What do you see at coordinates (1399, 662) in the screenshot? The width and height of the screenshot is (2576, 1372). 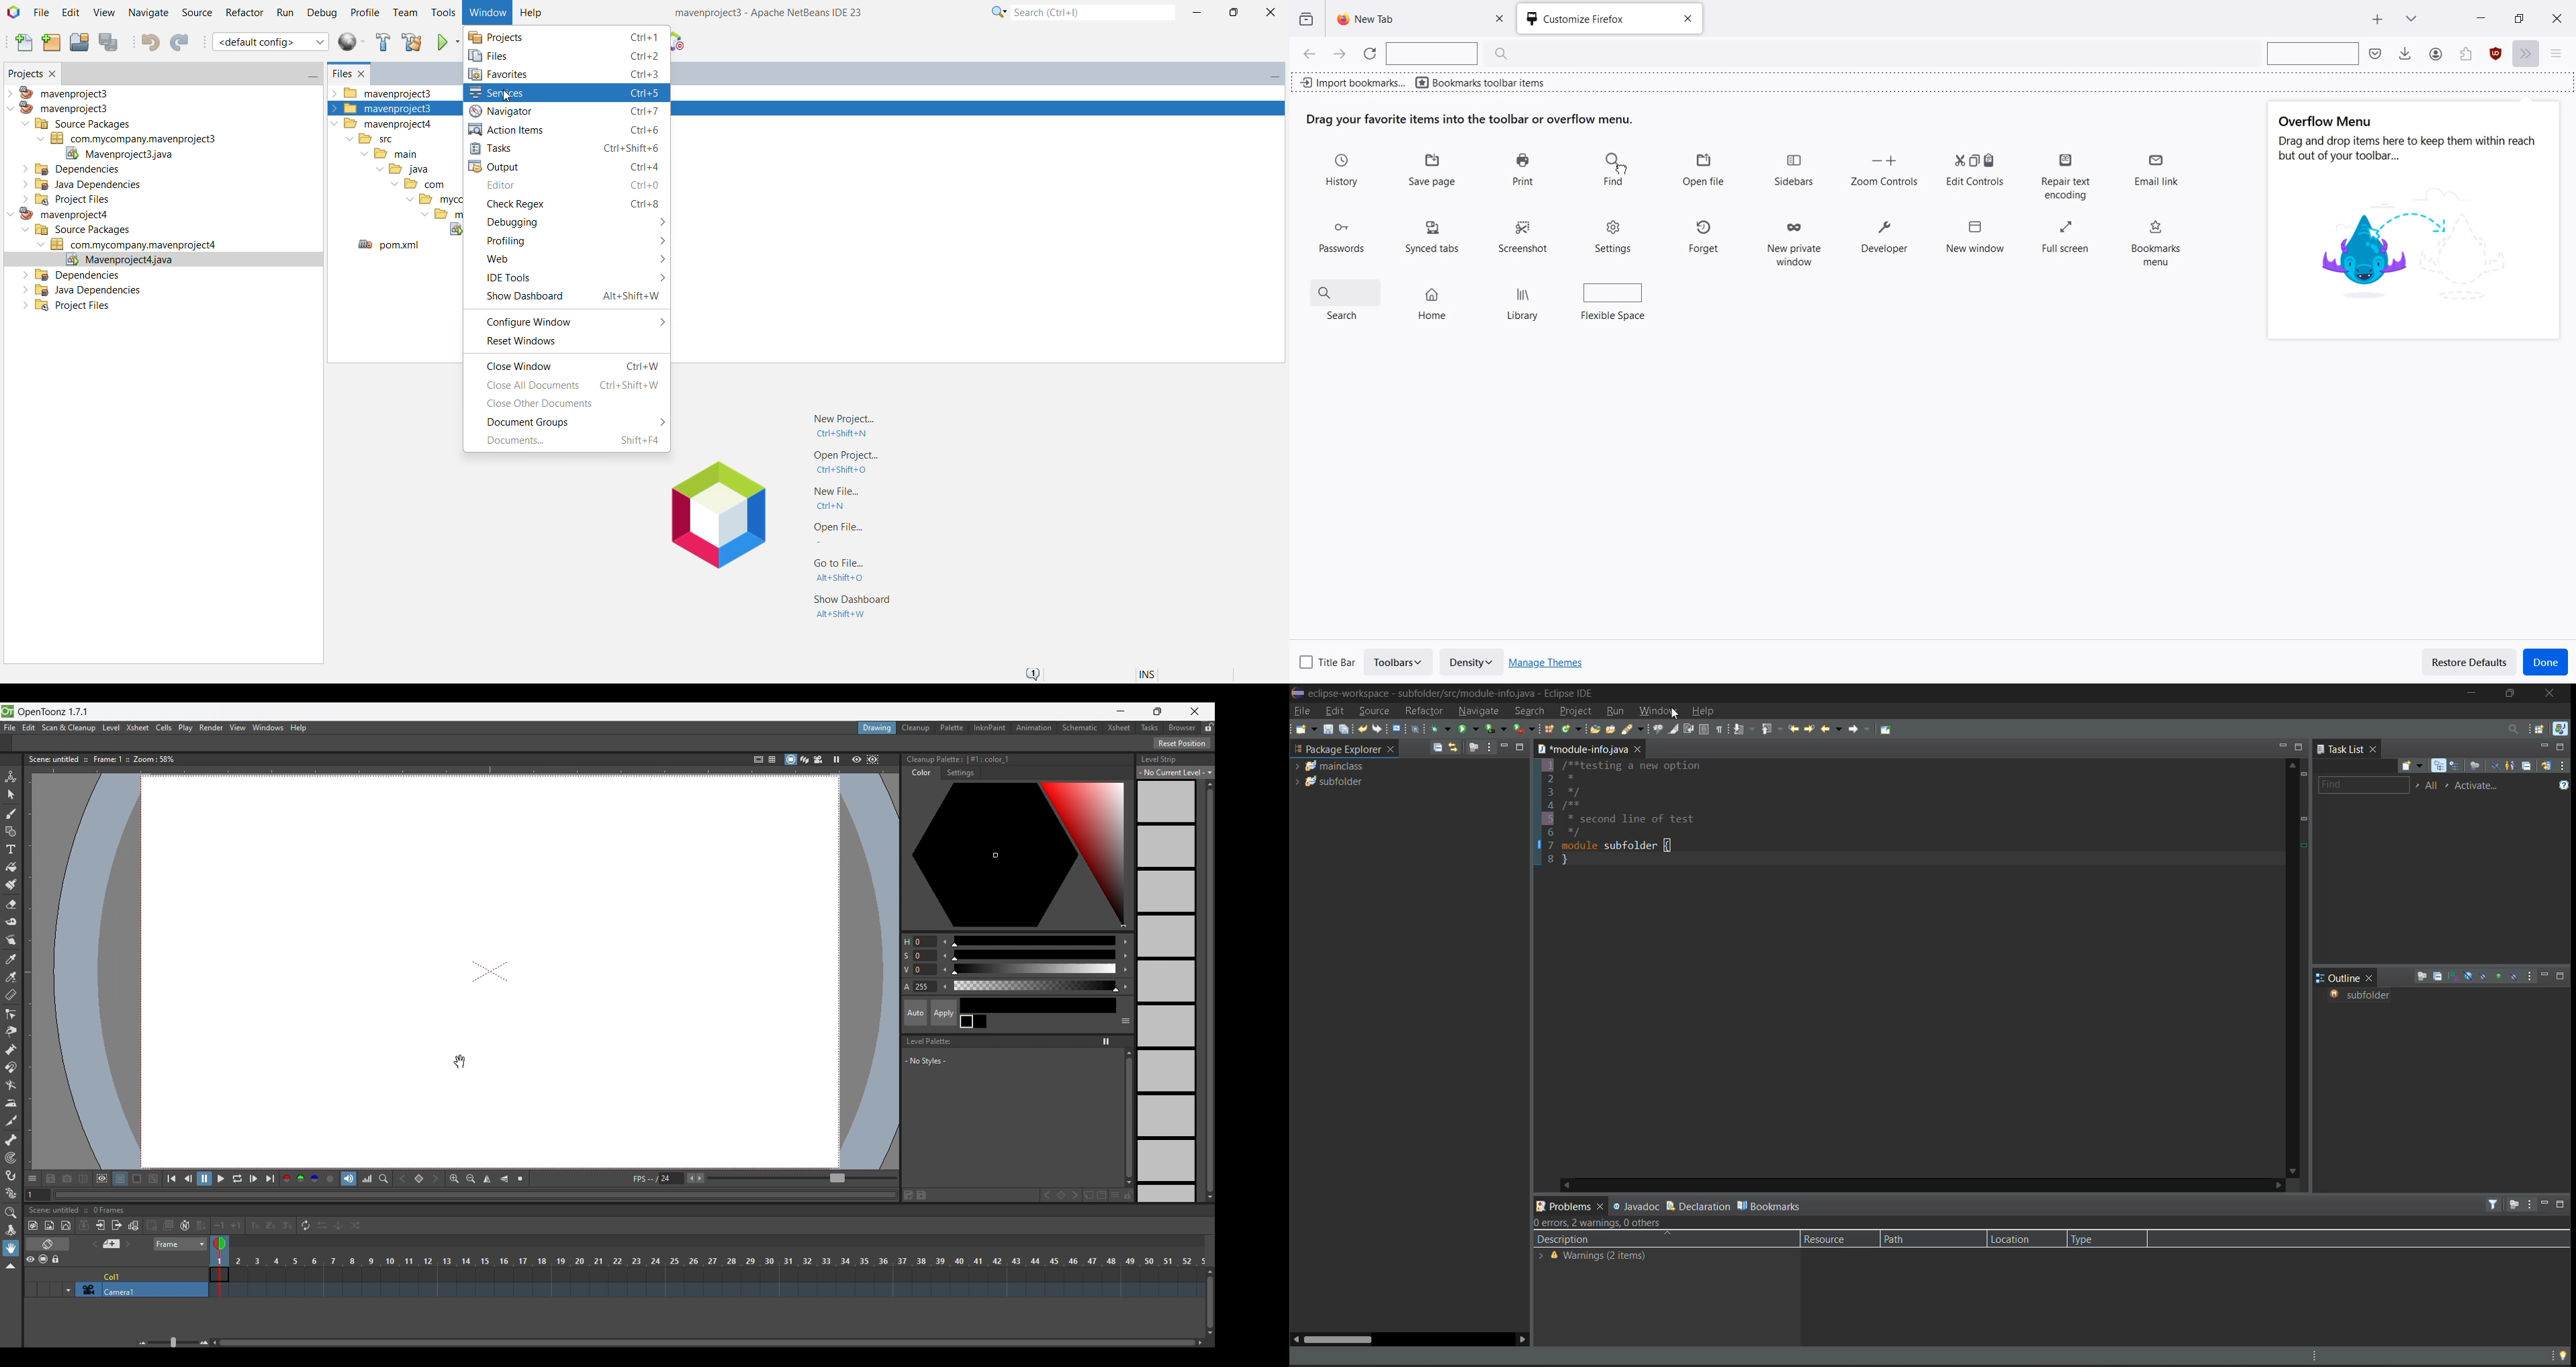 I see `Toolbars` at bounding box center [1399, 662].